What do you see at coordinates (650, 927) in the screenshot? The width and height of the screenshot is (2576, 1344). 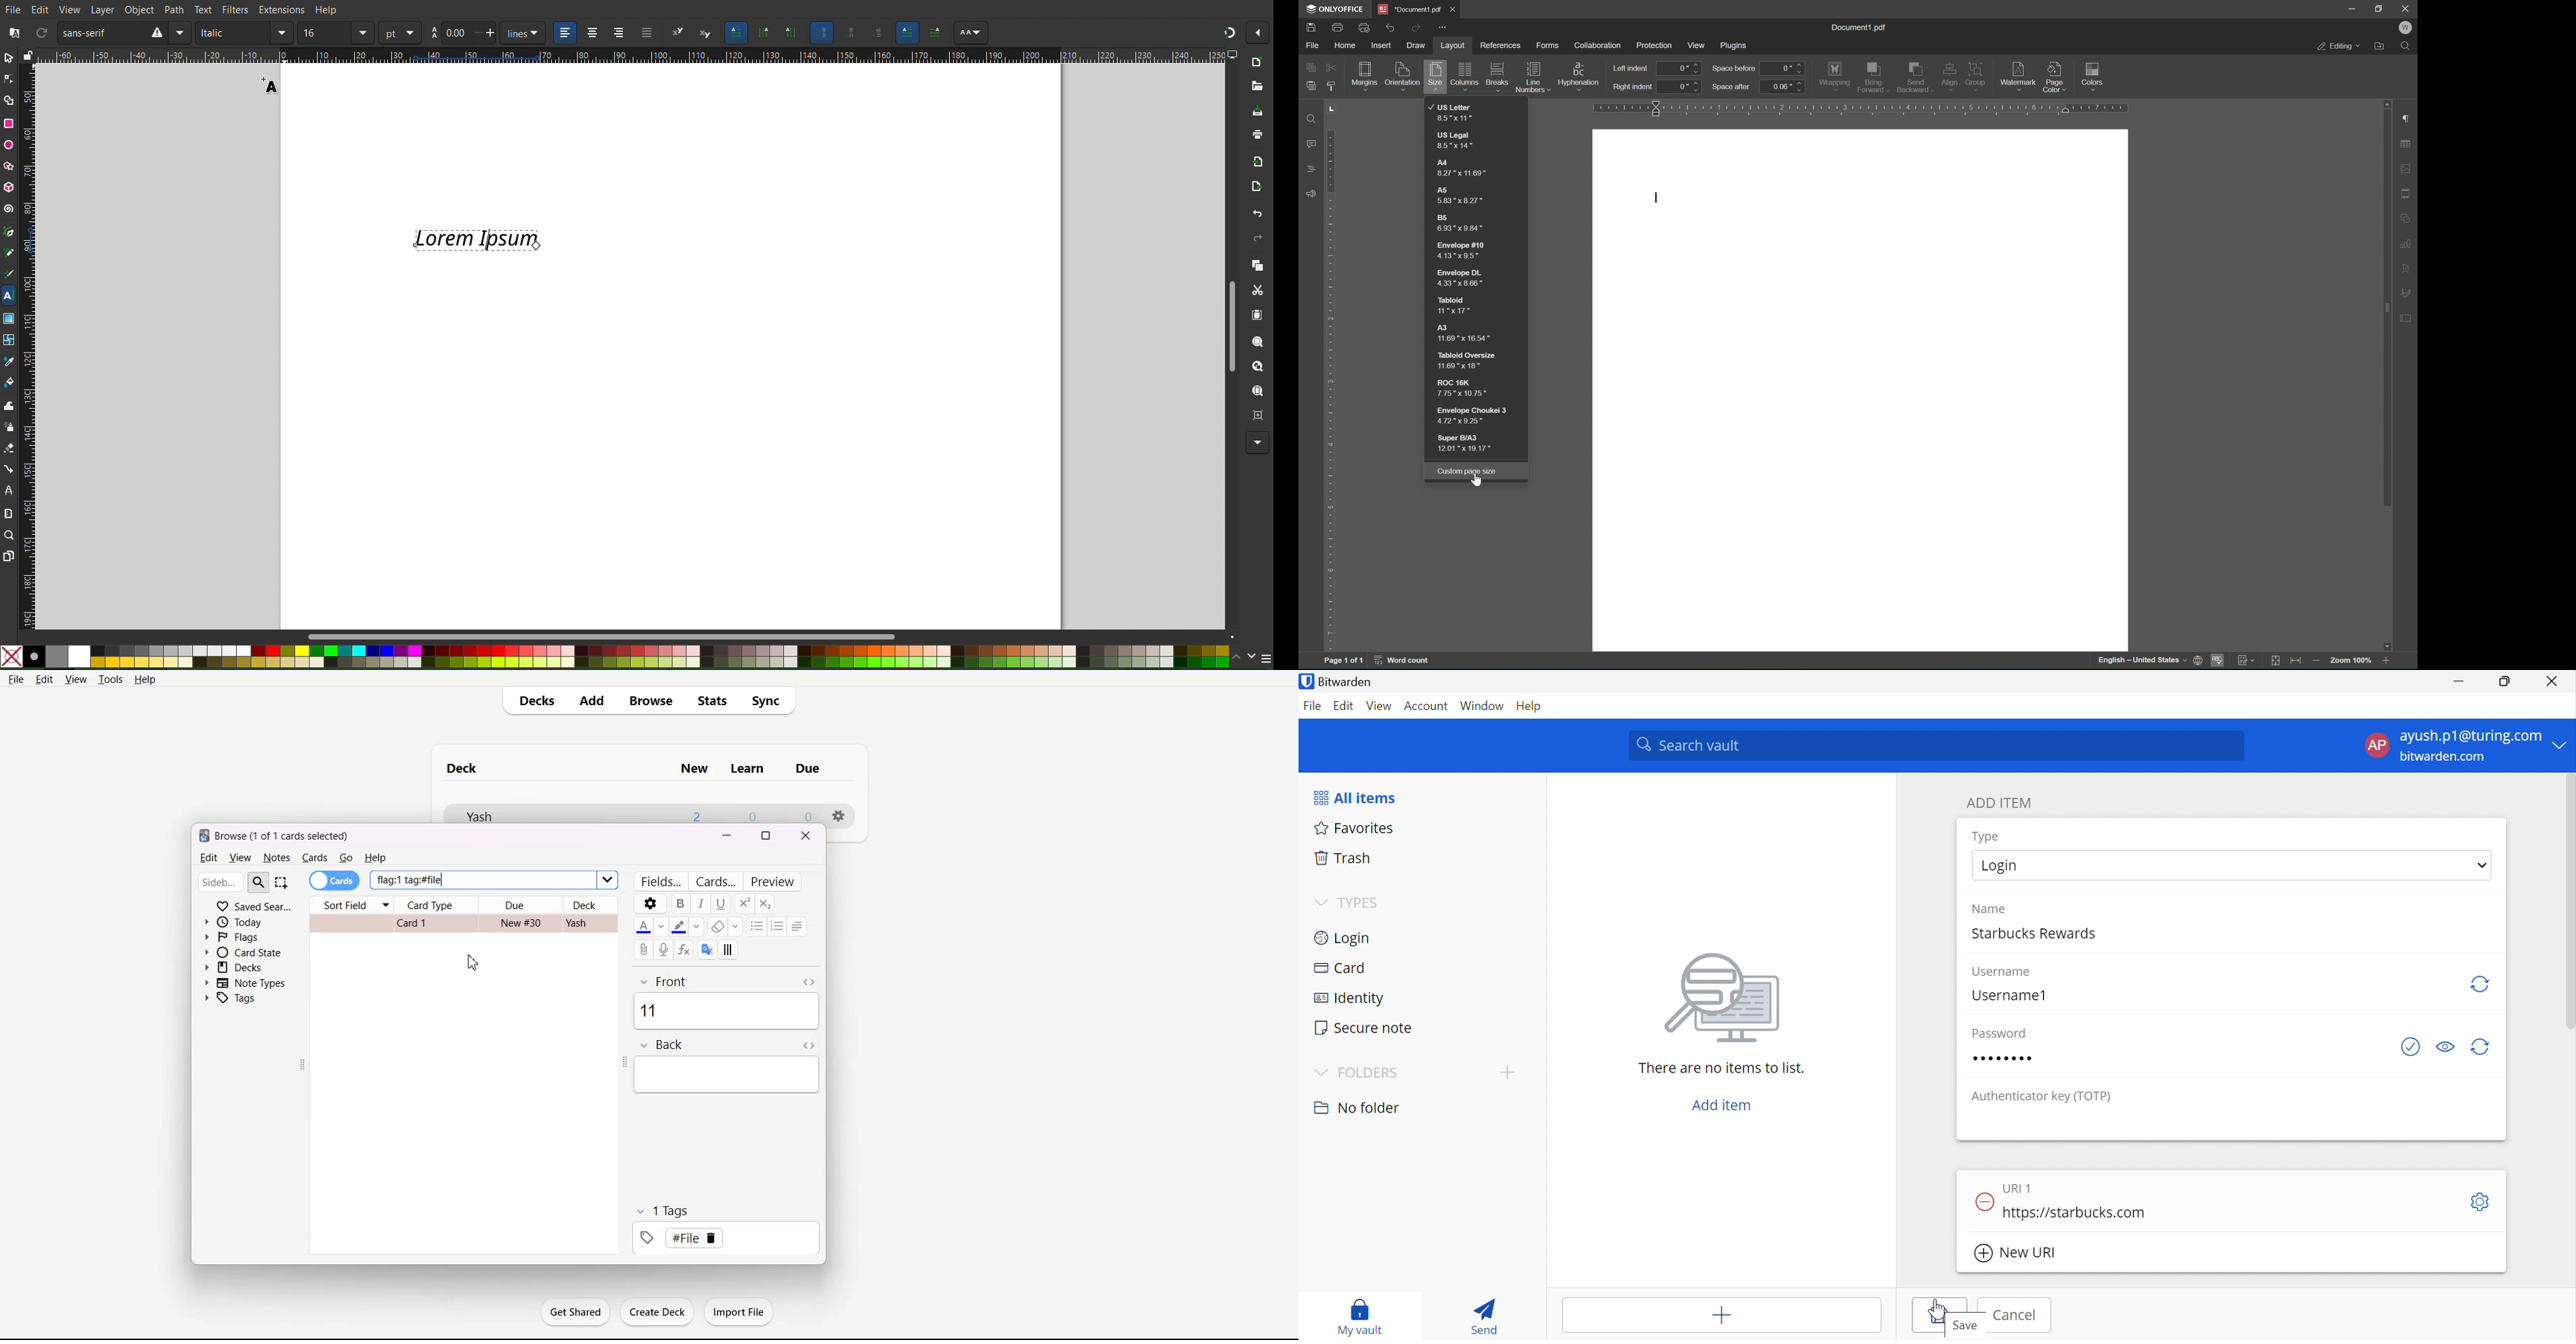 I see `Text Color` at bounding box center [650, 927].